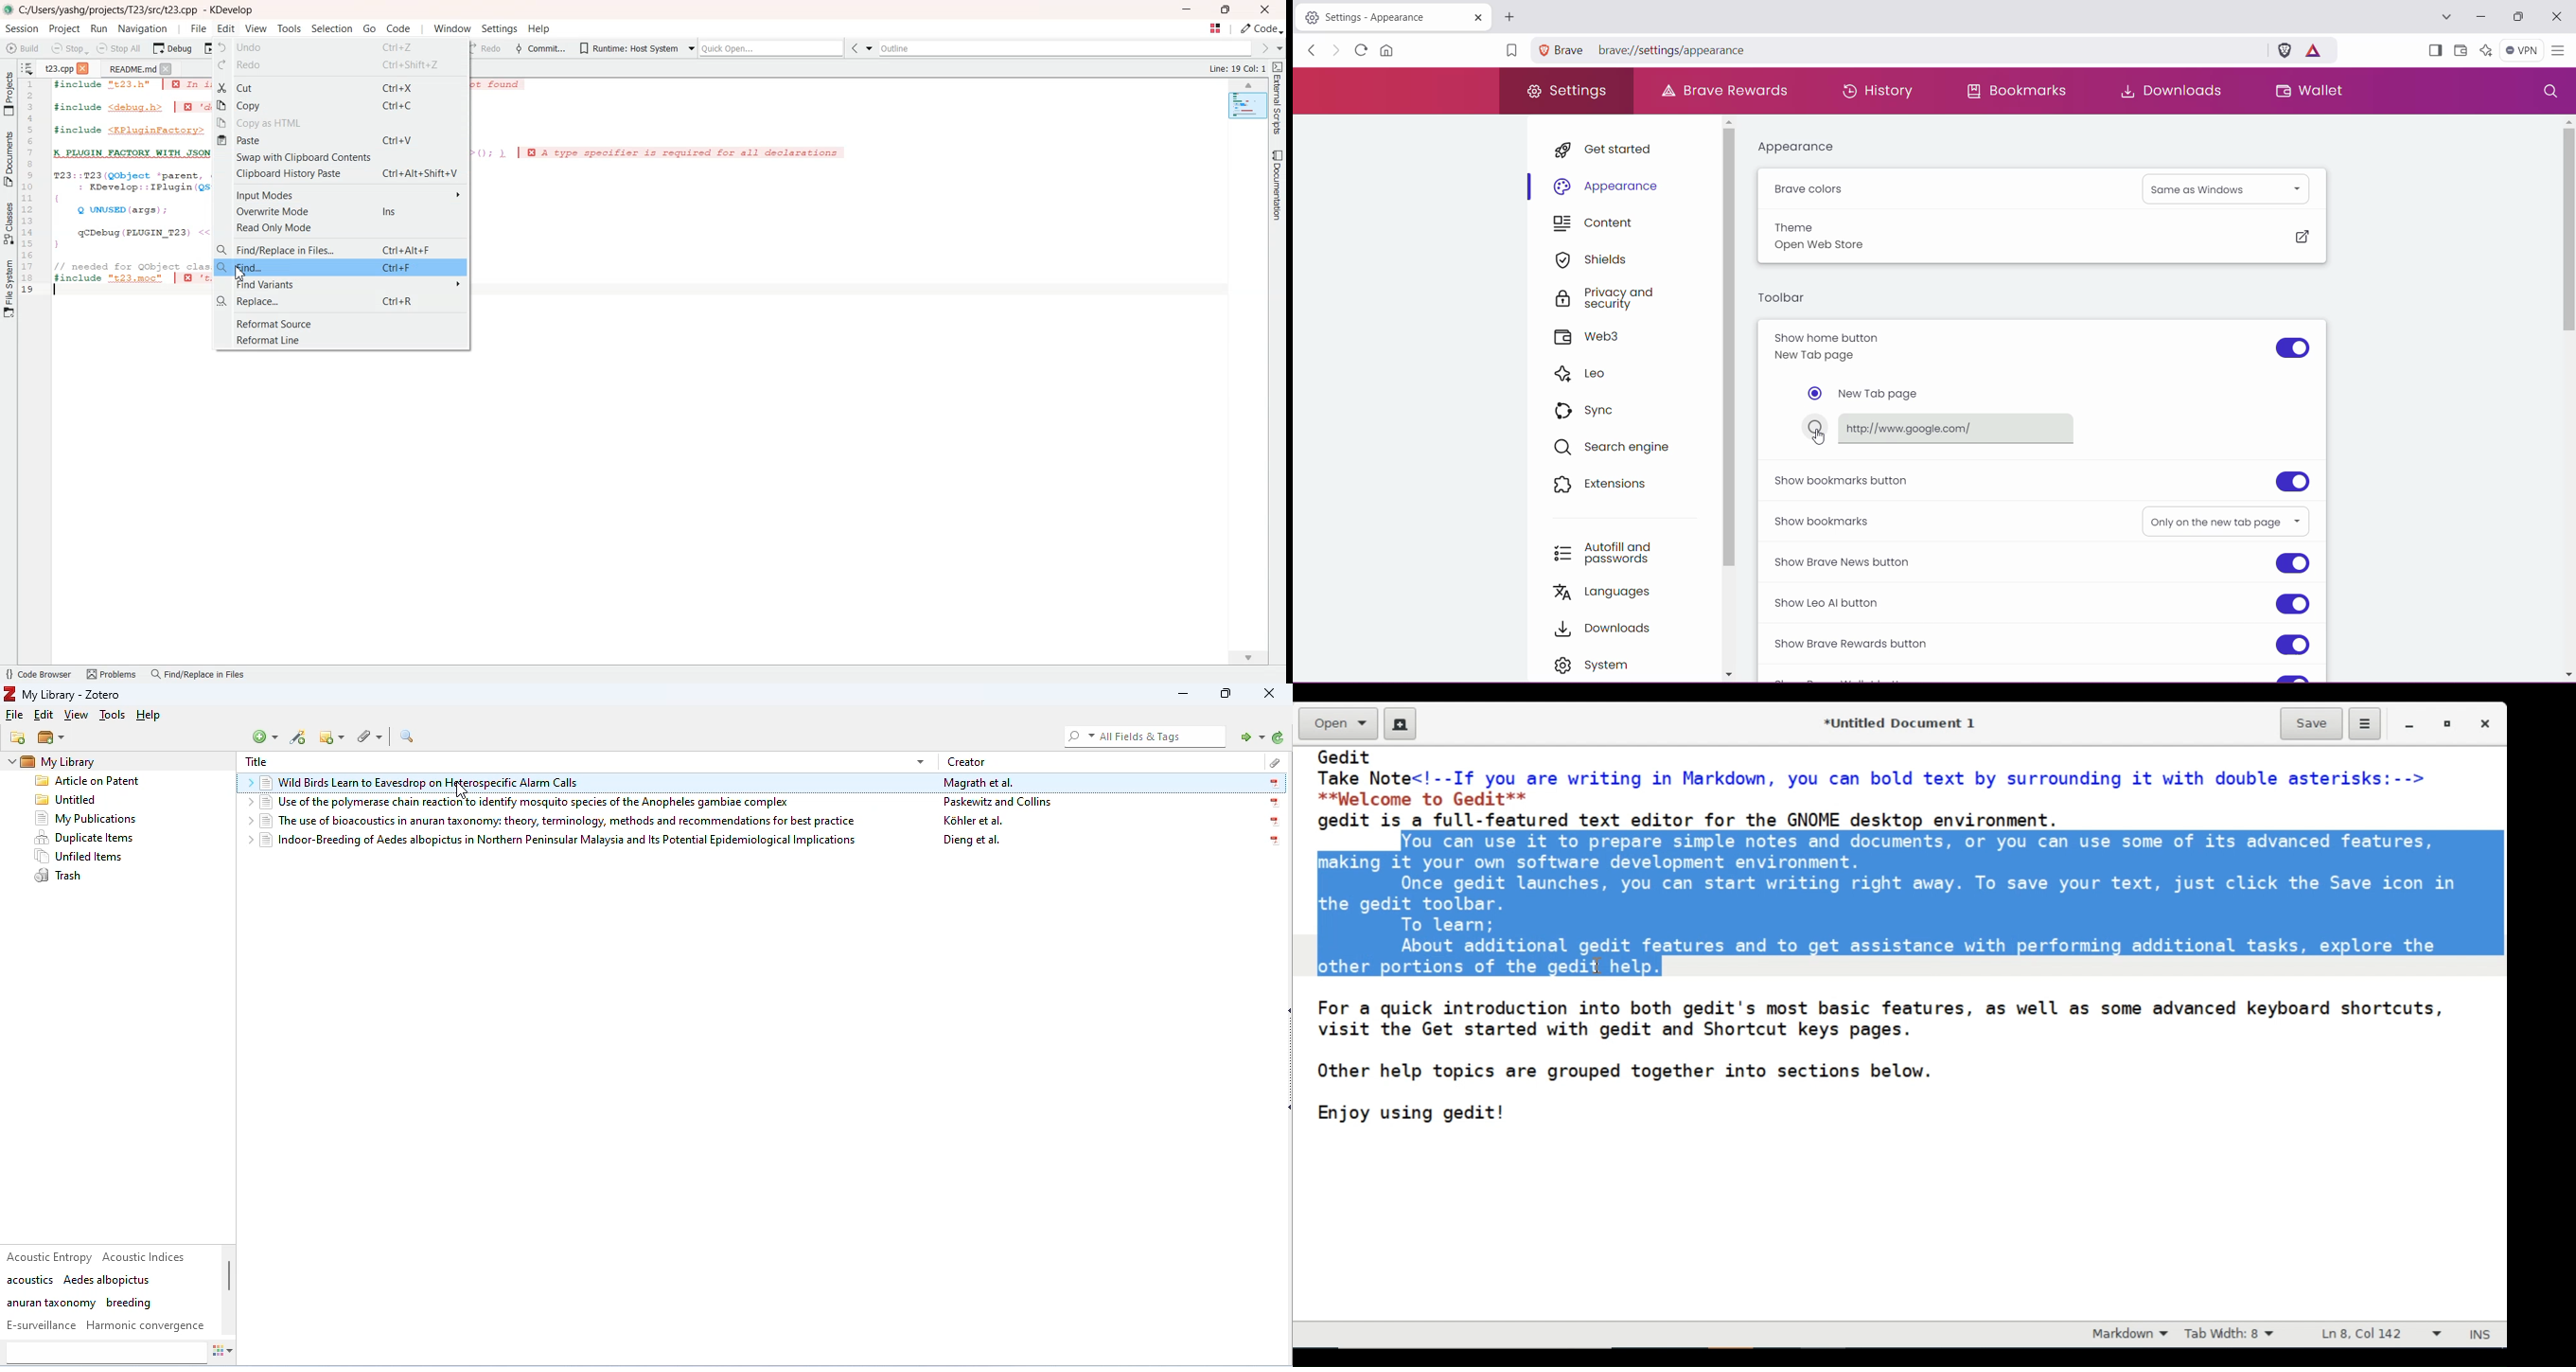 The width and height of the screenshot is (2576, 1372). What do you see at coordinates (1400, 723) in the screenshot?
I see `New File` at bounding box center [1400, 723].